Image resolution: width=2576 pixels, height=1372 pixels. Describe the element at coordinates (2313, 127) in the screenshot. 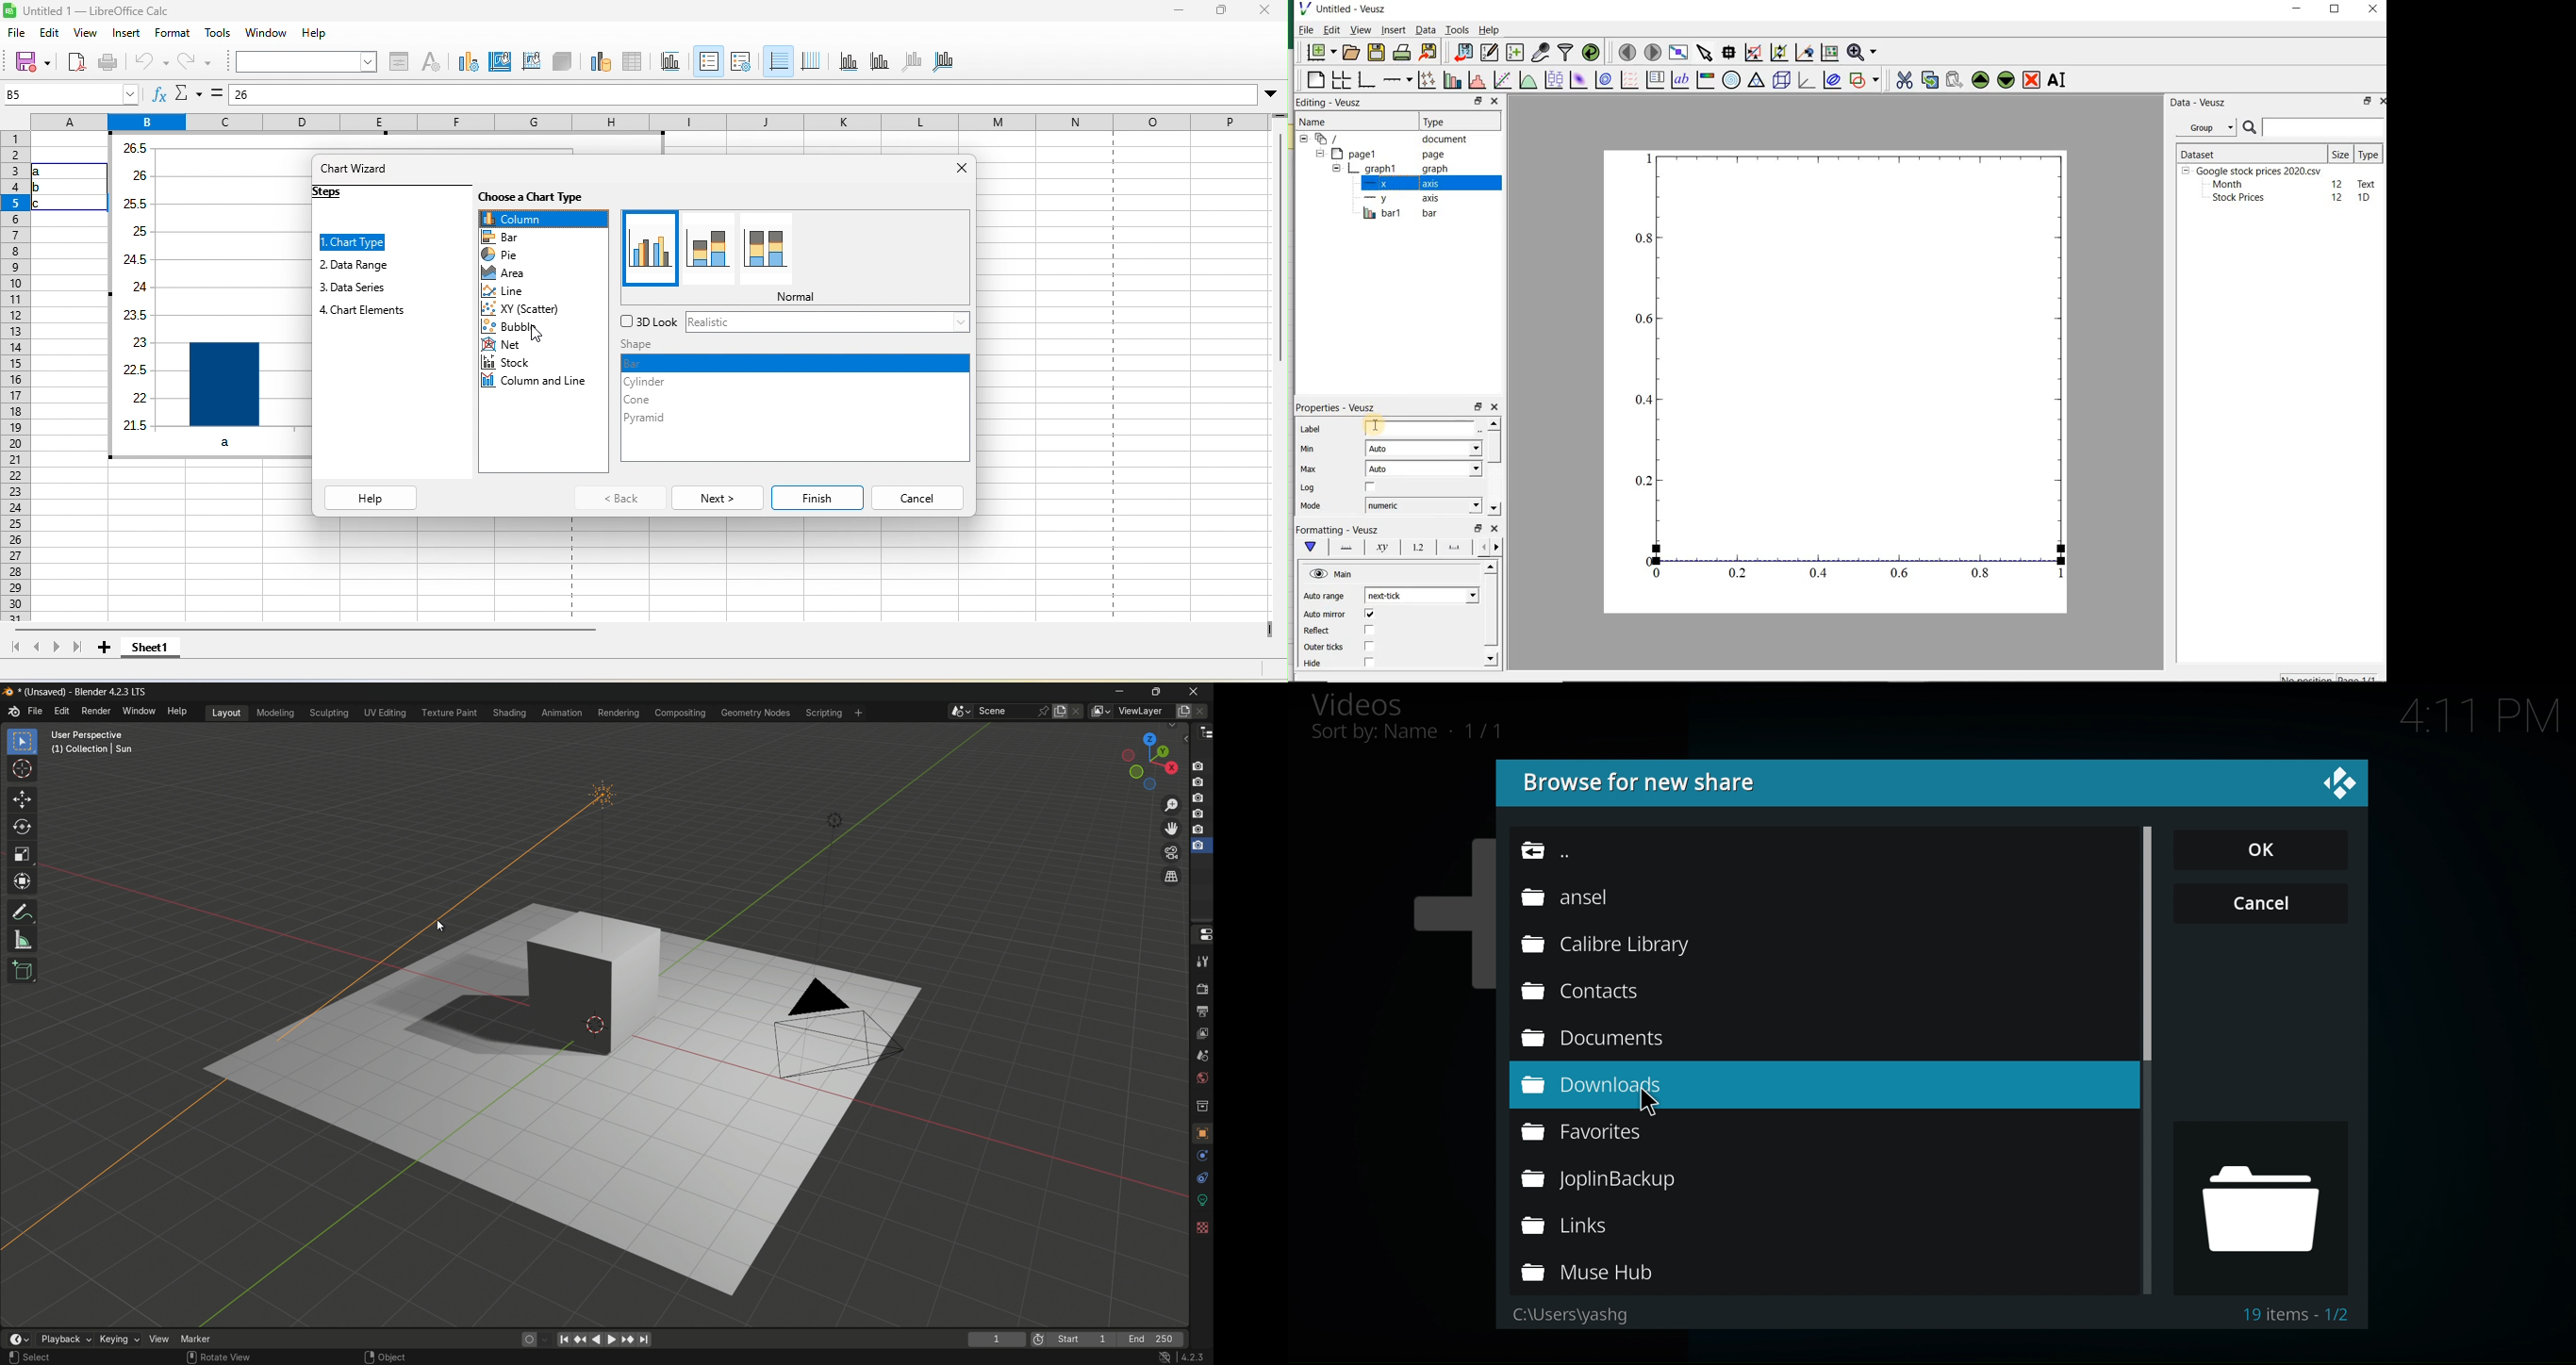

I see `SEARCH DATASET` at that location.